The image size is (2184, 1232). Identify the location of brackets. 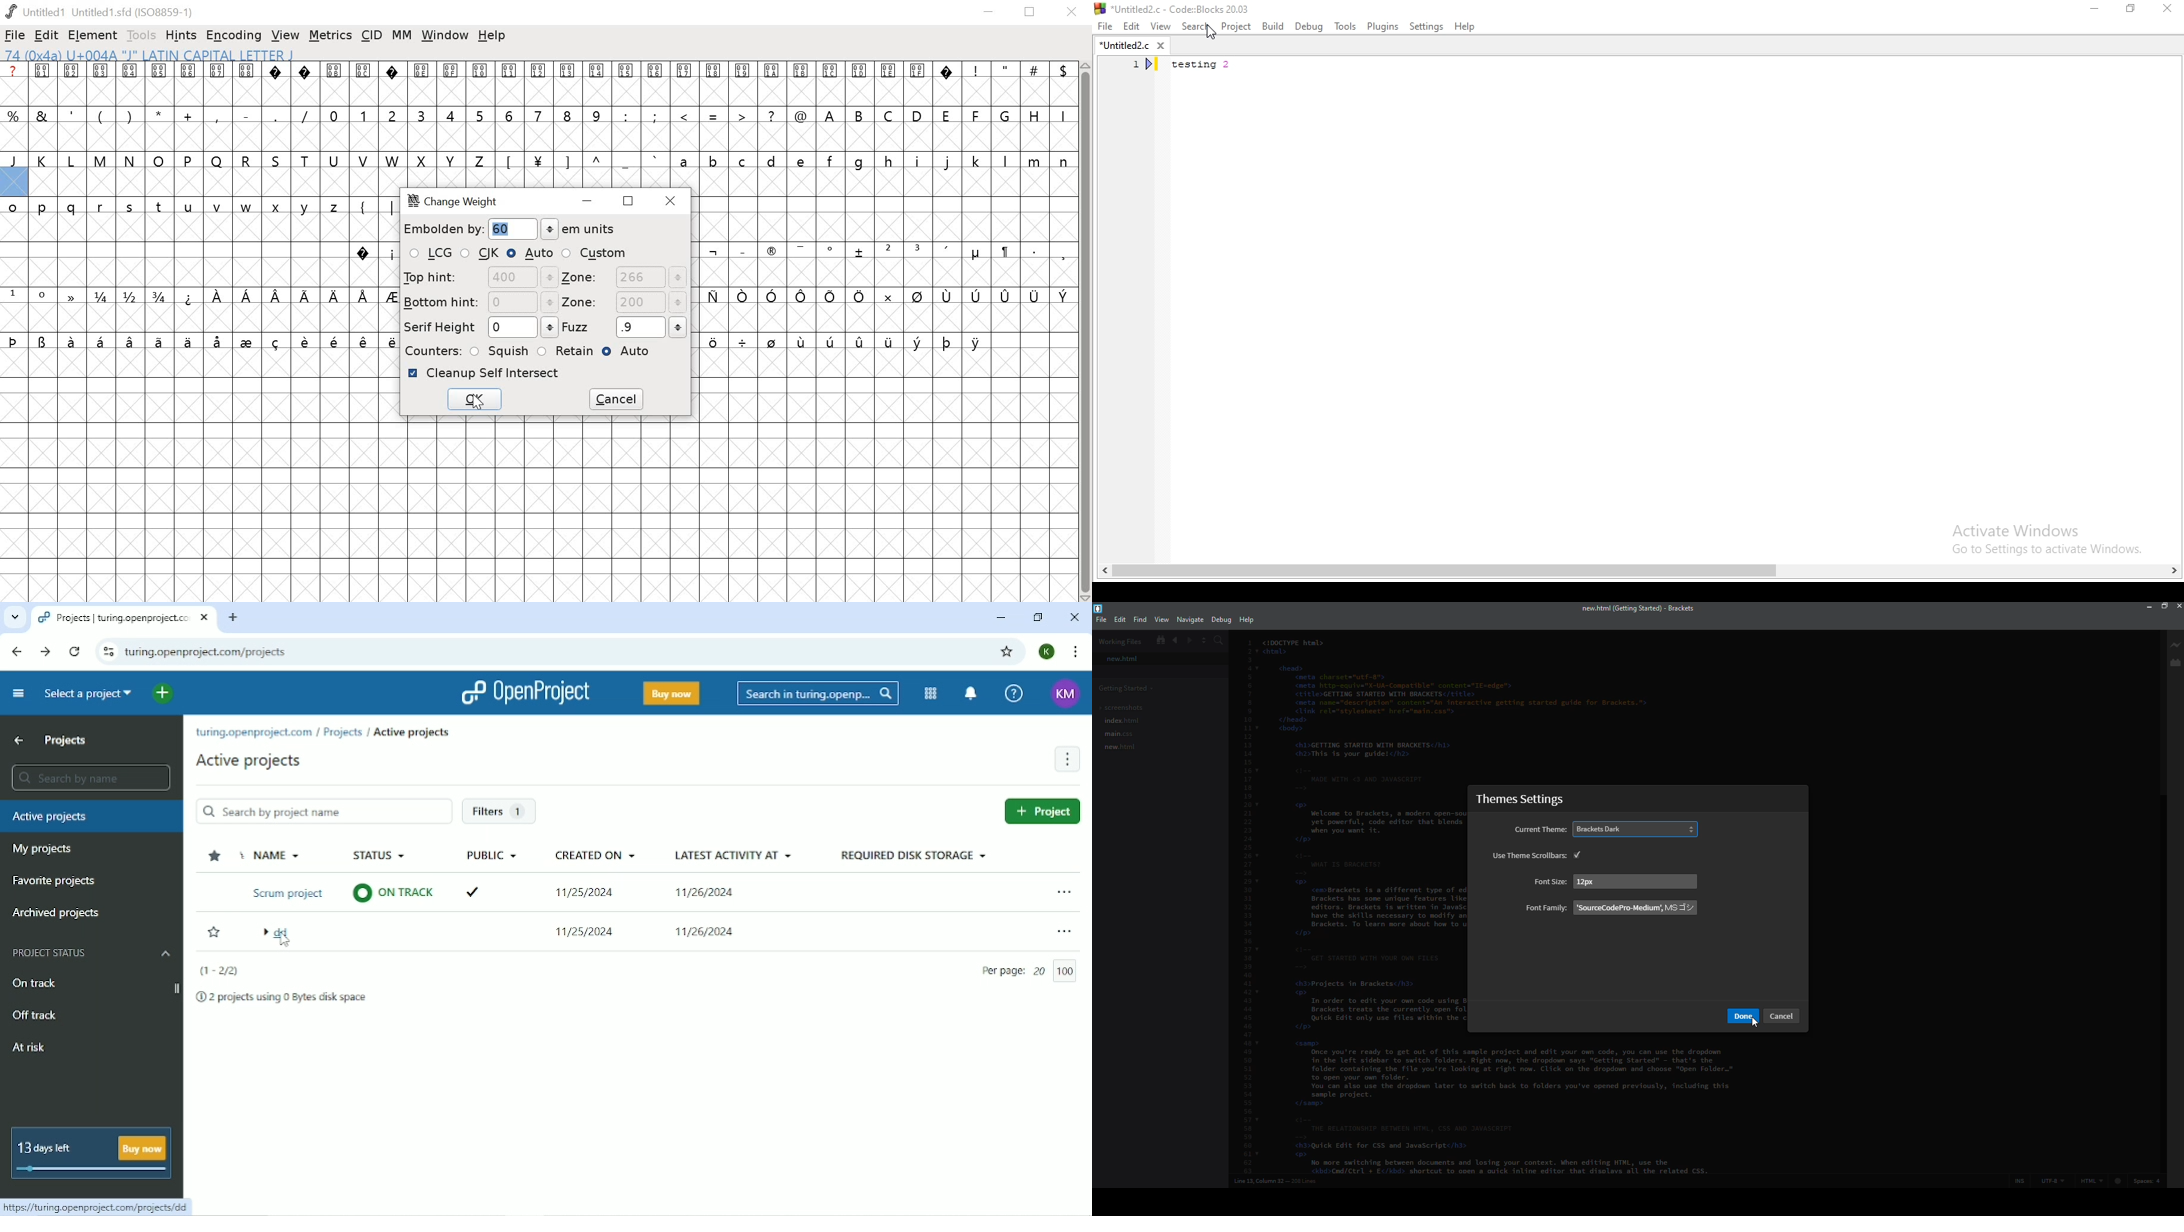
(1101, 609).